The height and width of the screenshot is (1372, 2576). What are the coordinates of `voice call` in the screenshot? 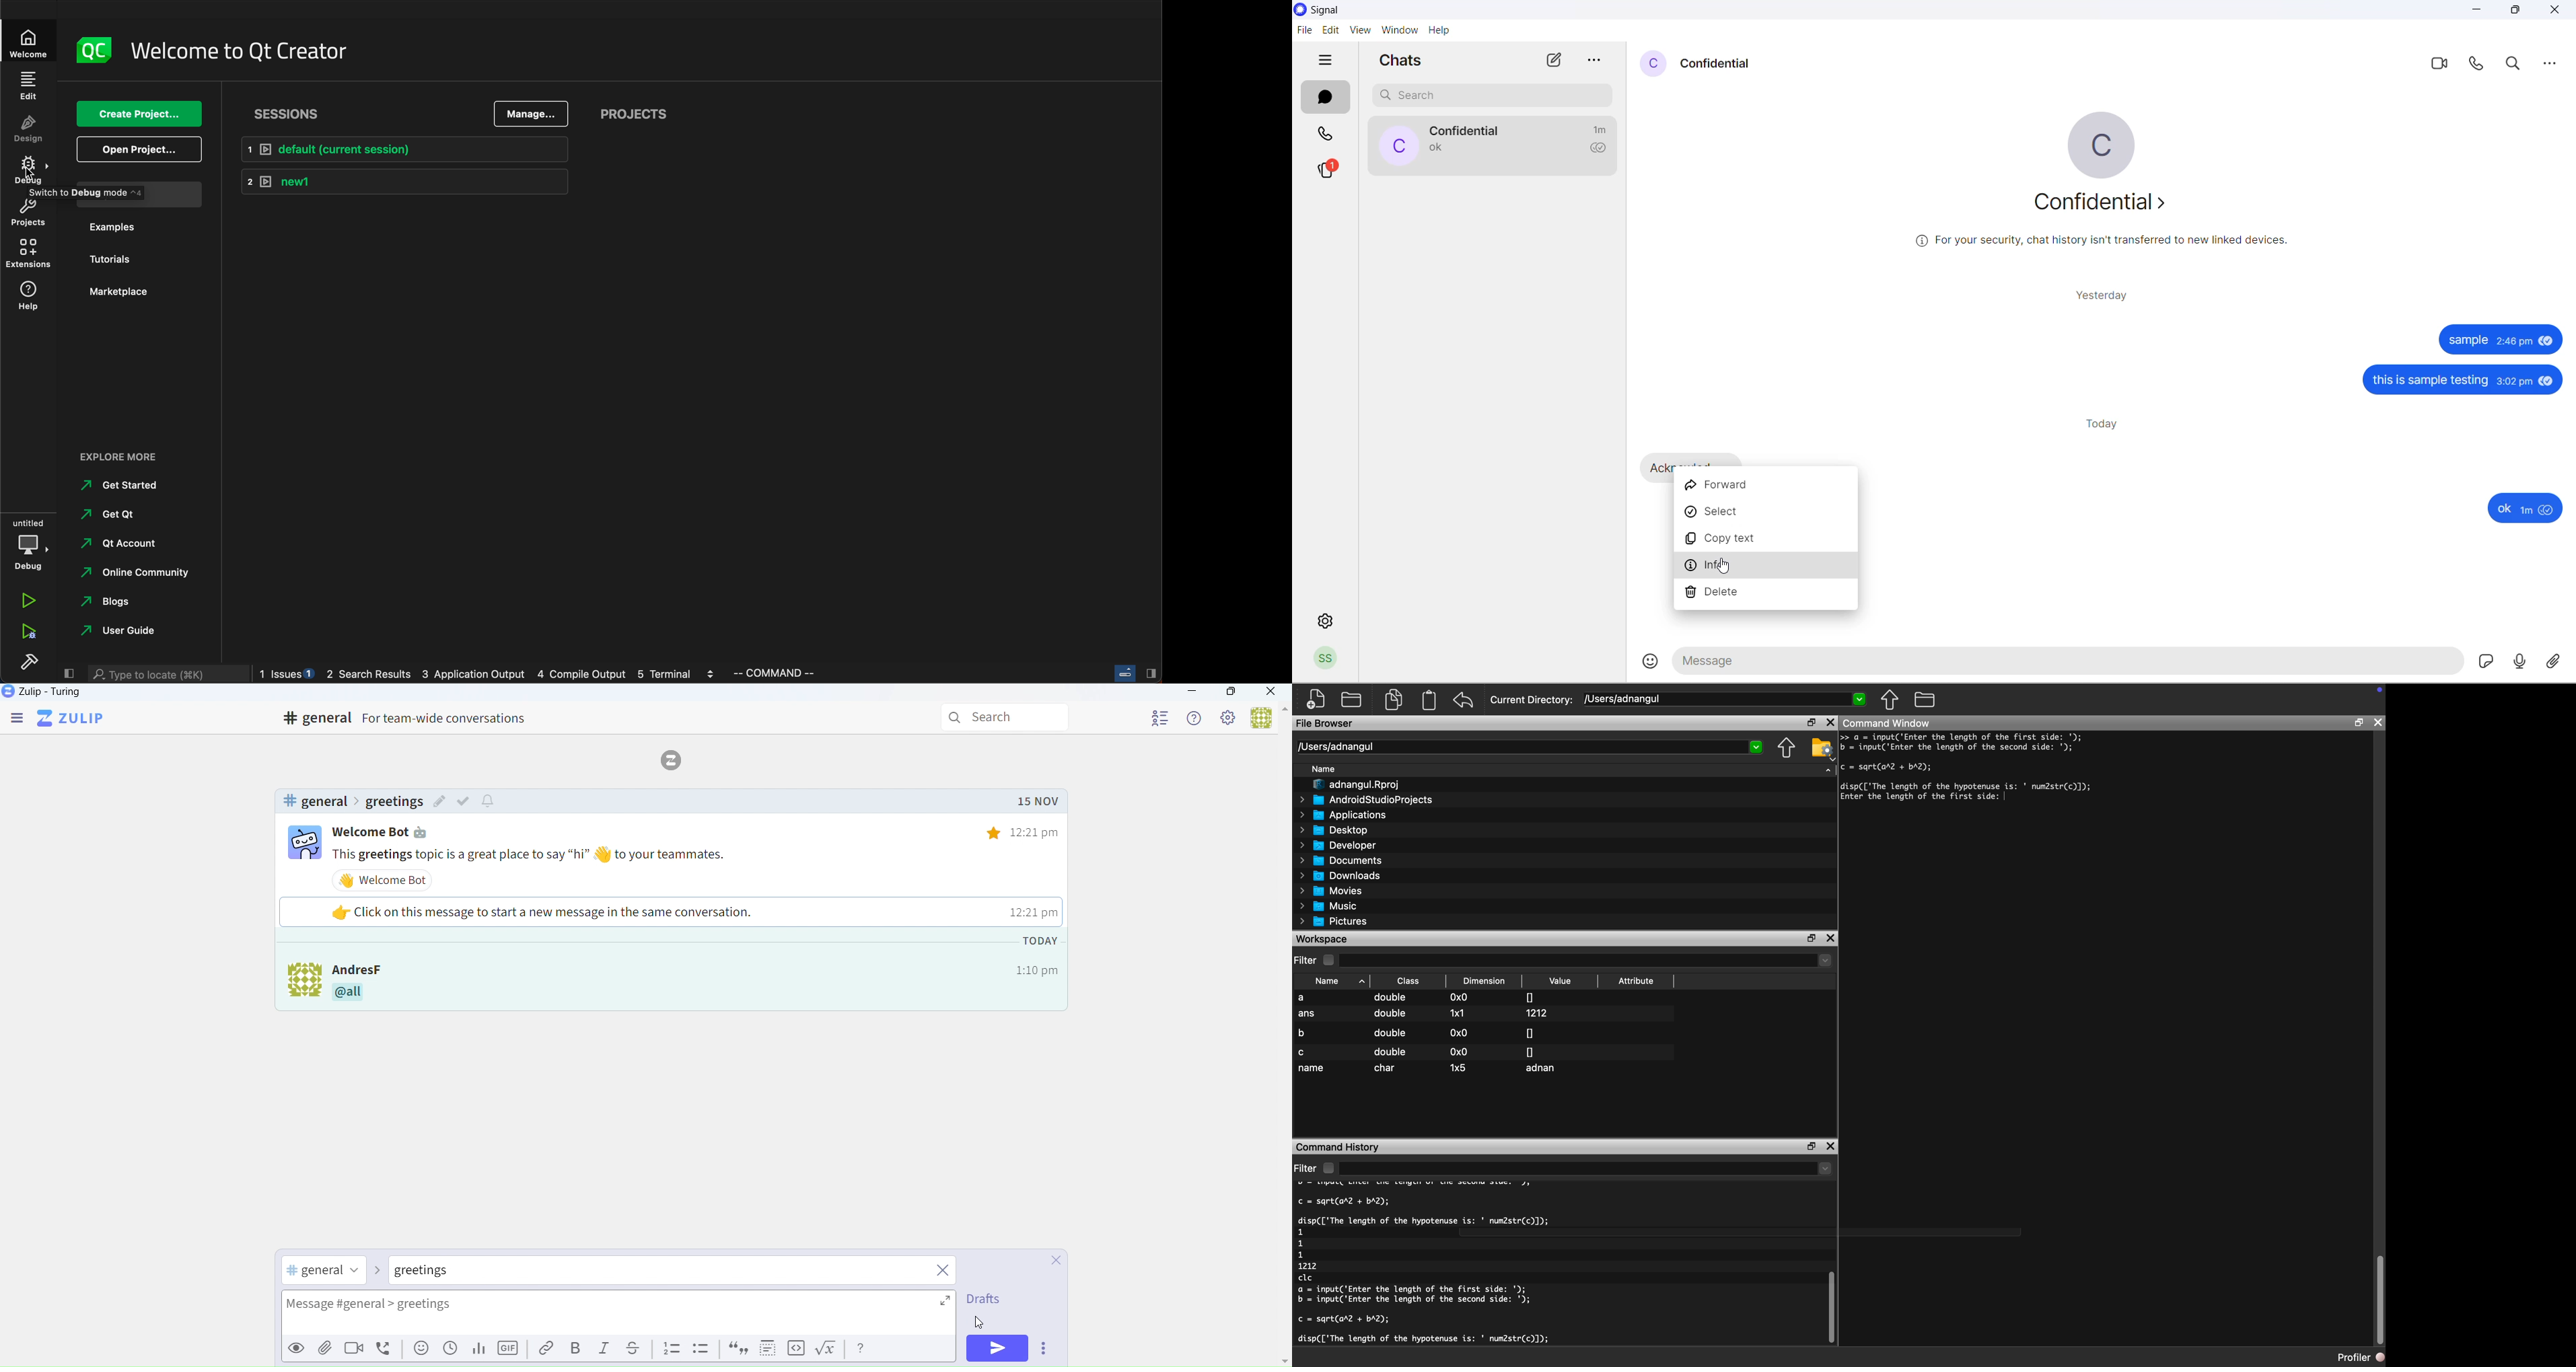 It's located at (2481, 68).